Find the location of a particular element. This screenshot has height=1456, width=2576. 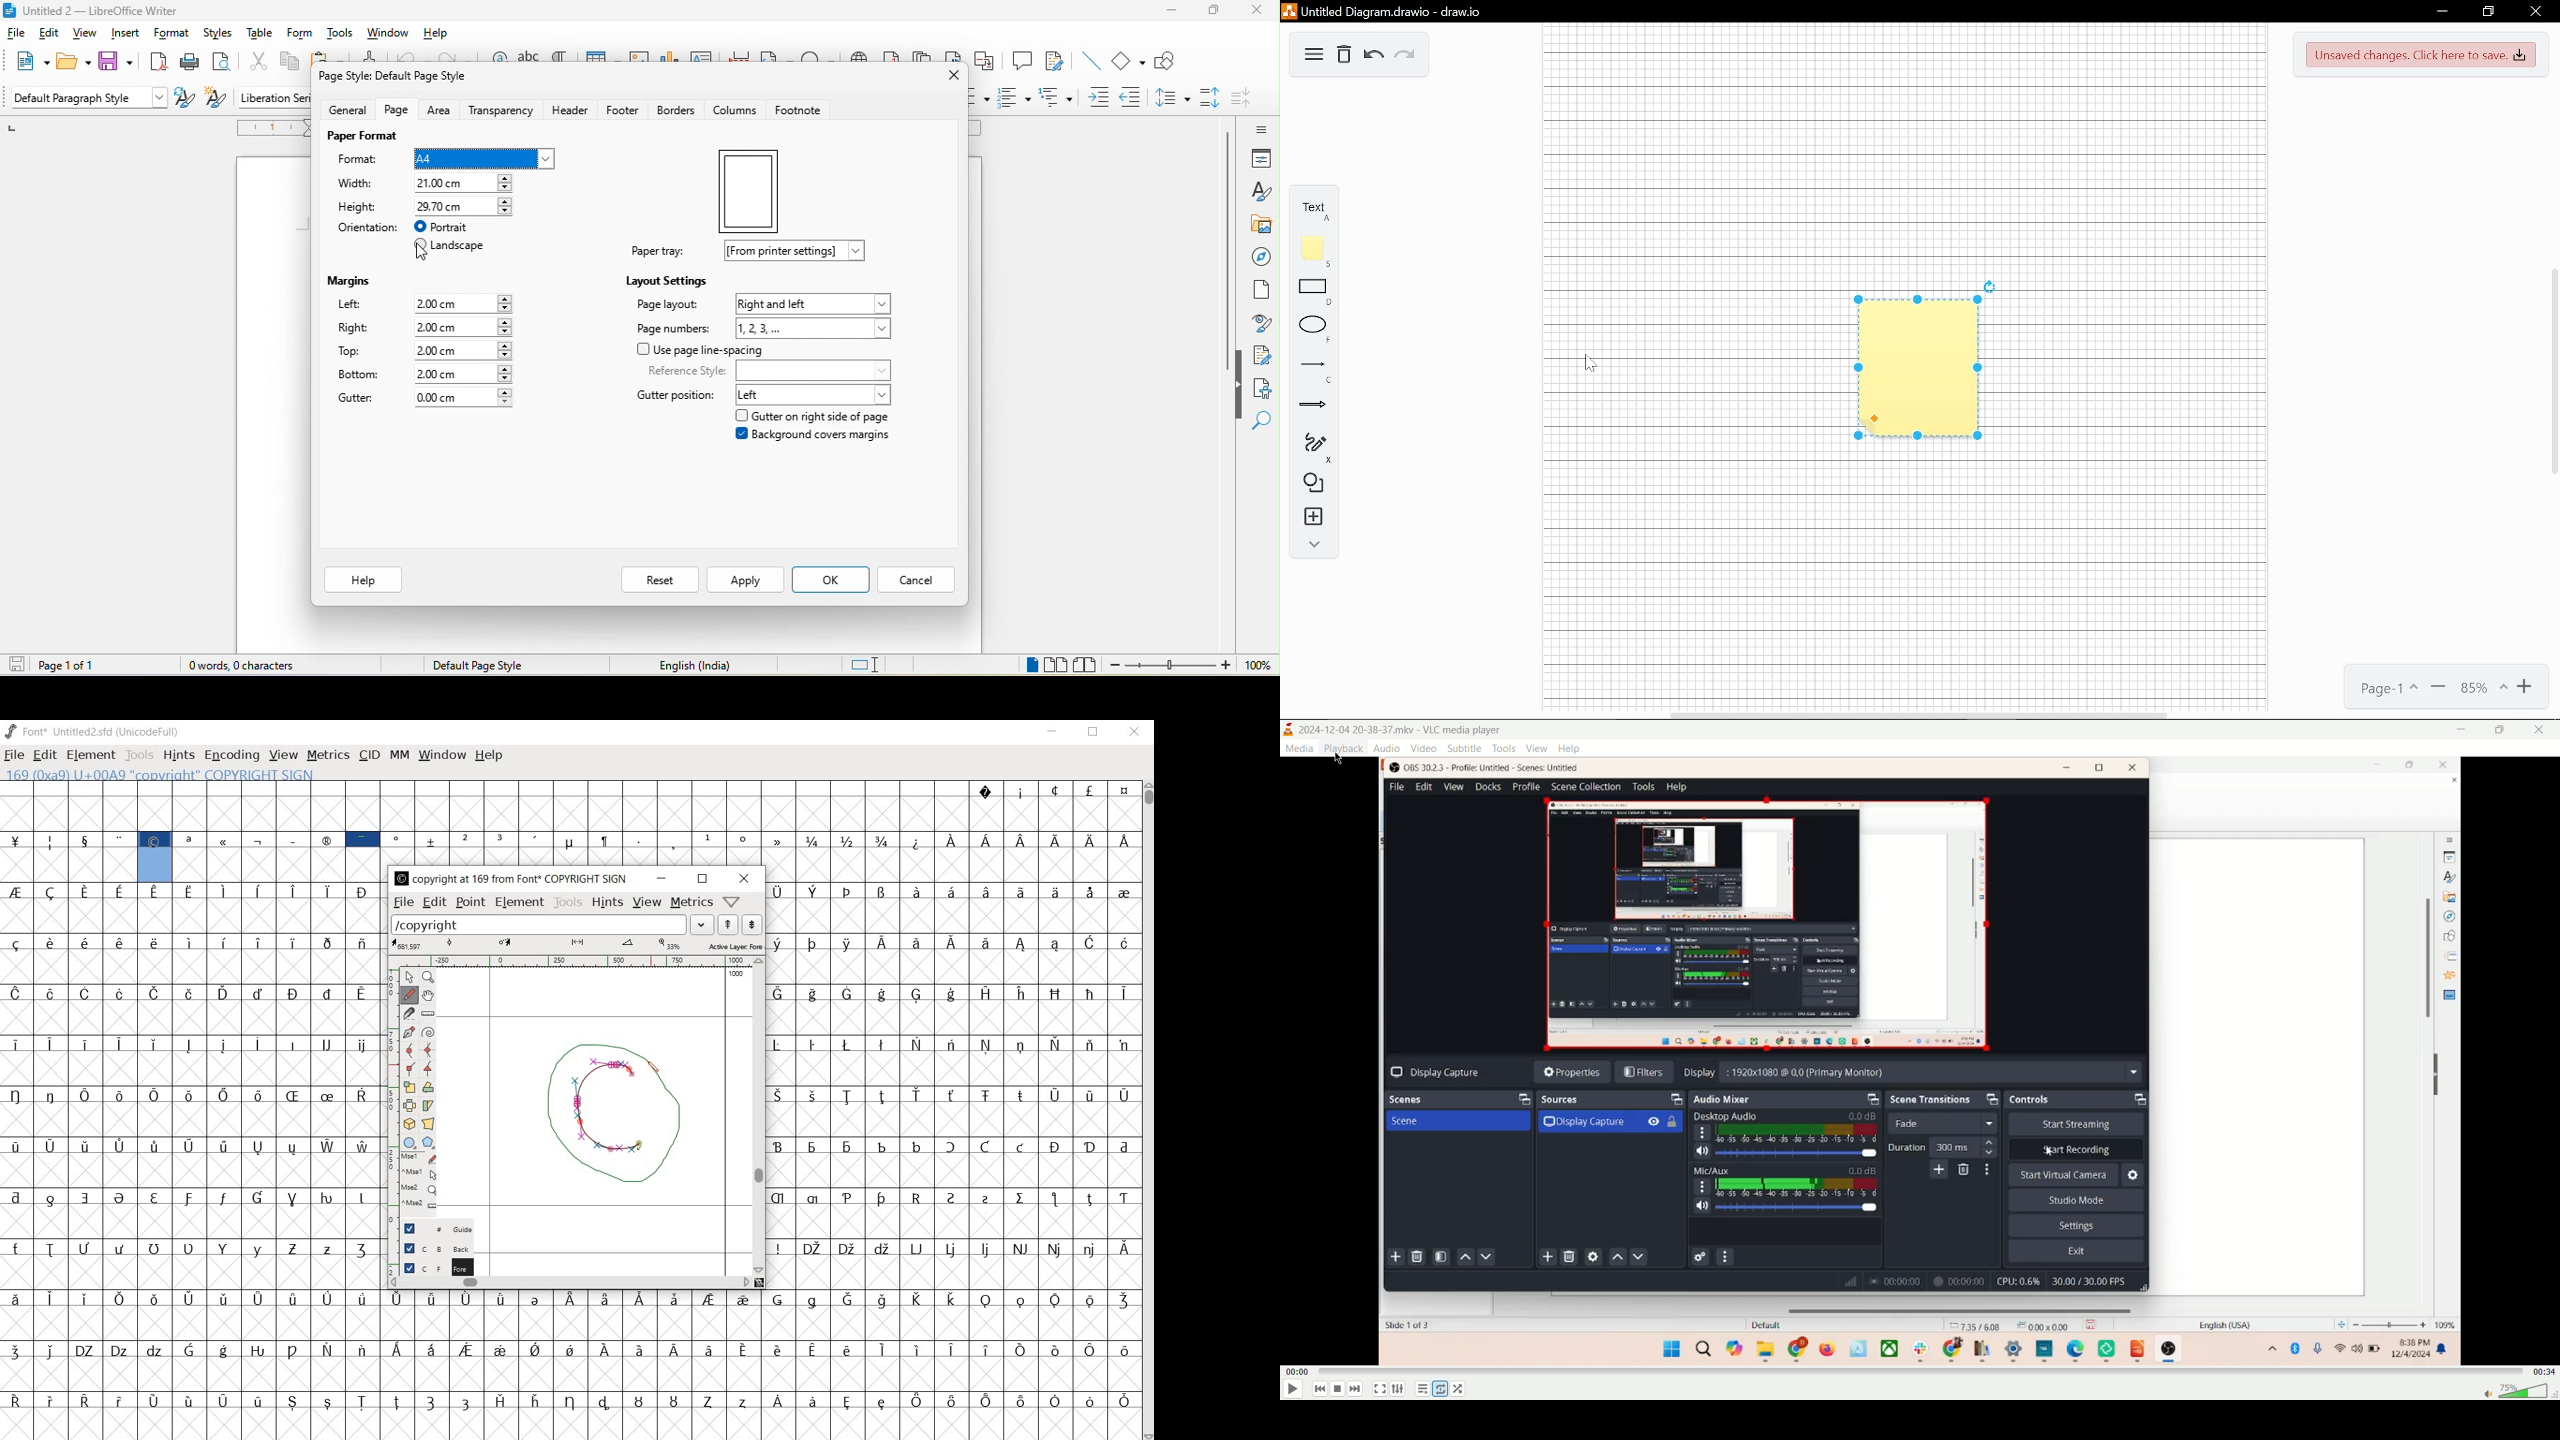

active layer:FOREGROUND is located at coordinates (576, 945).